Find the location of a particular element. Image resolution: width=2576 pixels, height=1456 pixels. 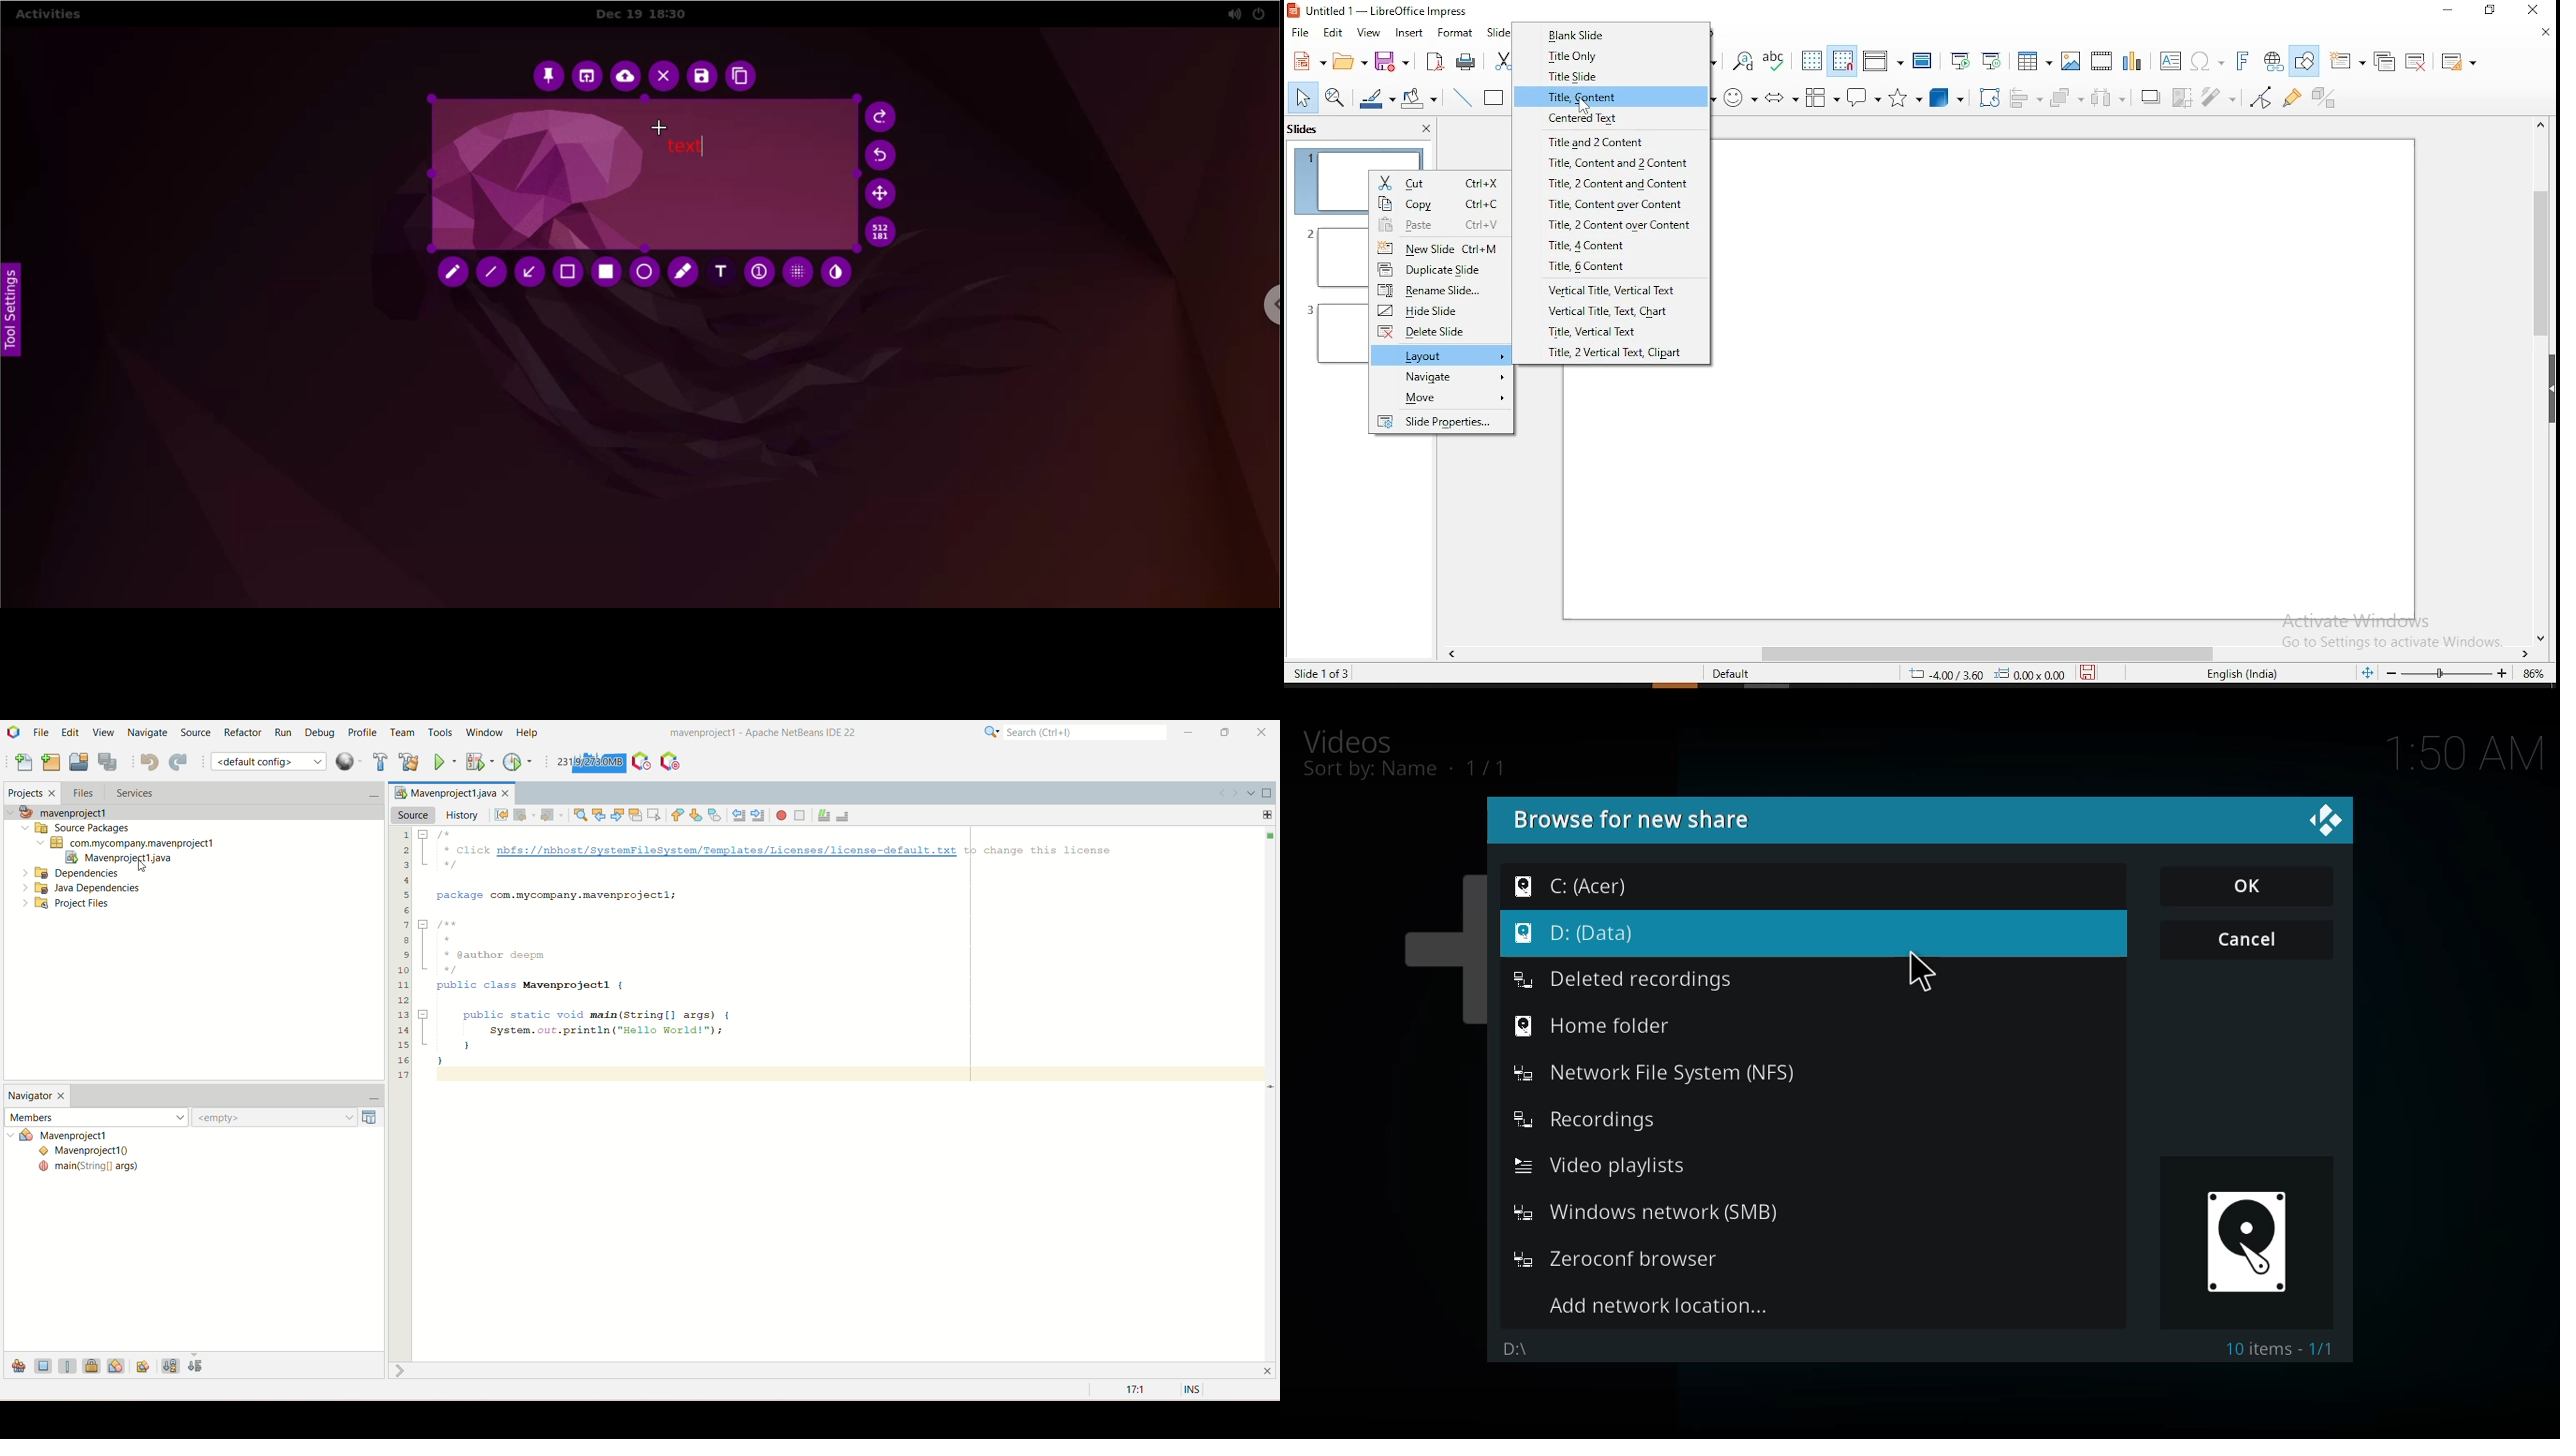

show gluepoint functions is located at coordinates (2291, 97).